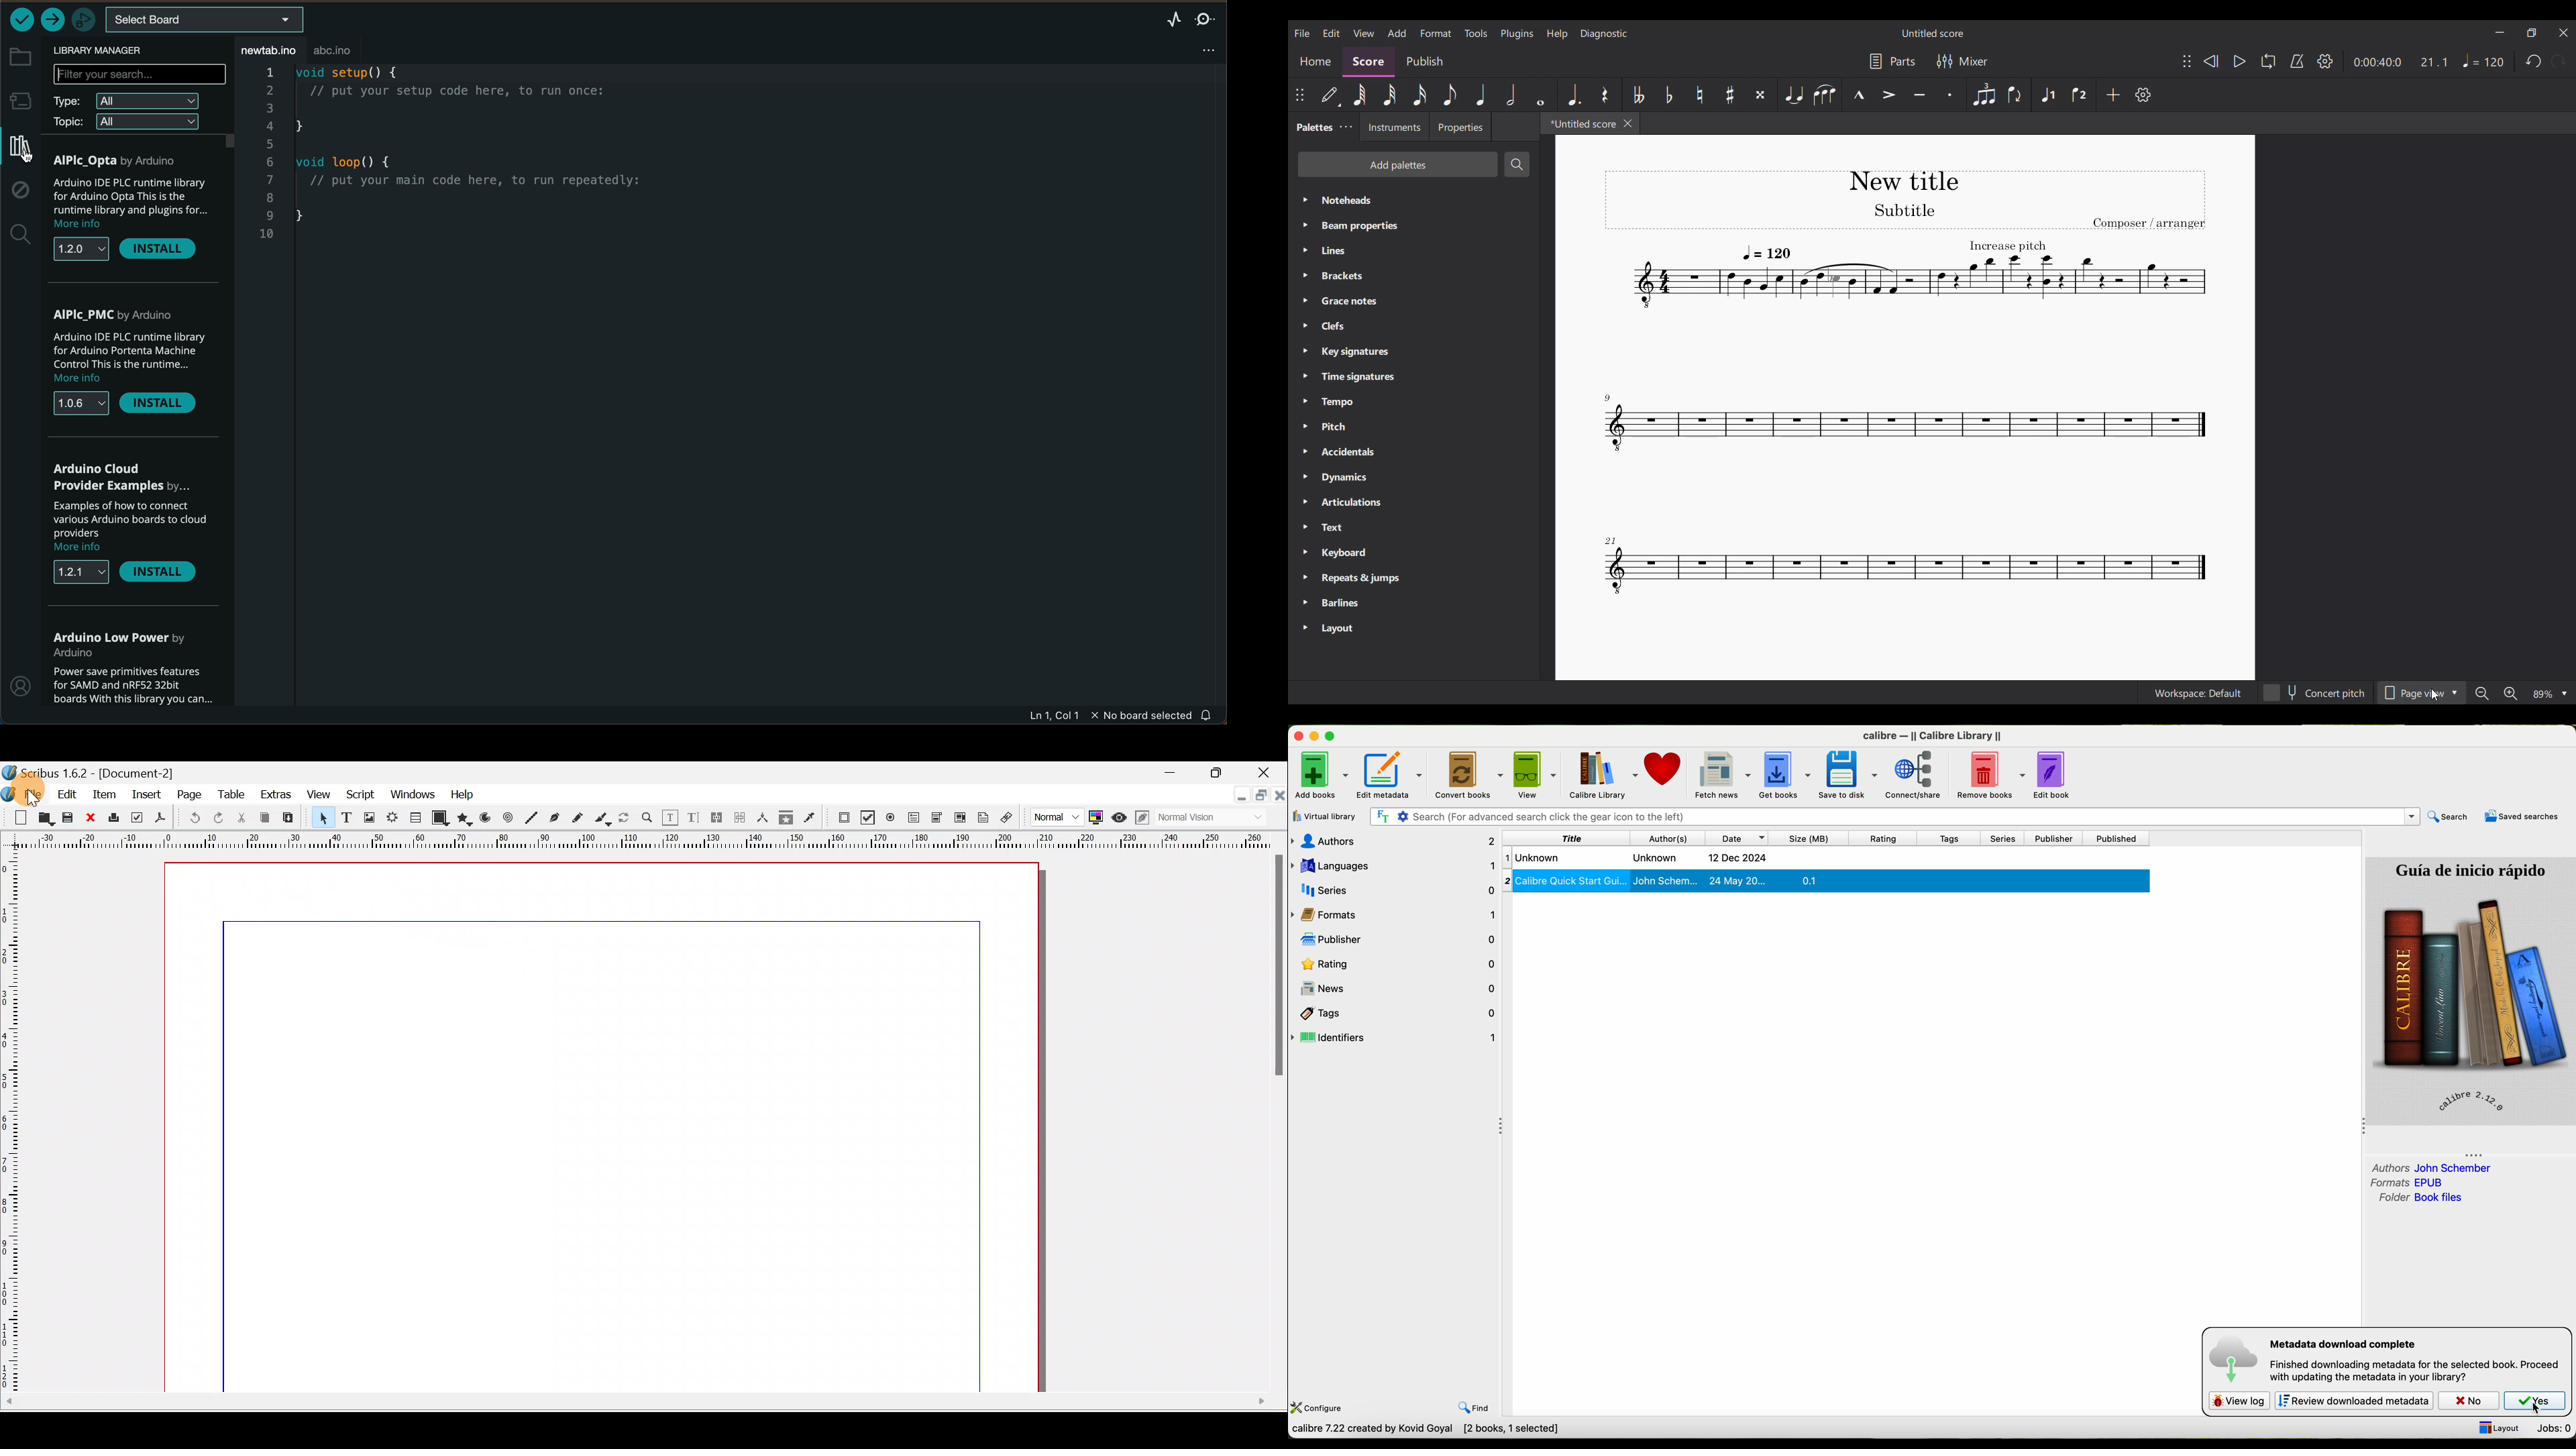 The image size is (2576, 1456). Describe the element at coordinates (1261, 796) in the screenshot. I see `Maximise` at that location.